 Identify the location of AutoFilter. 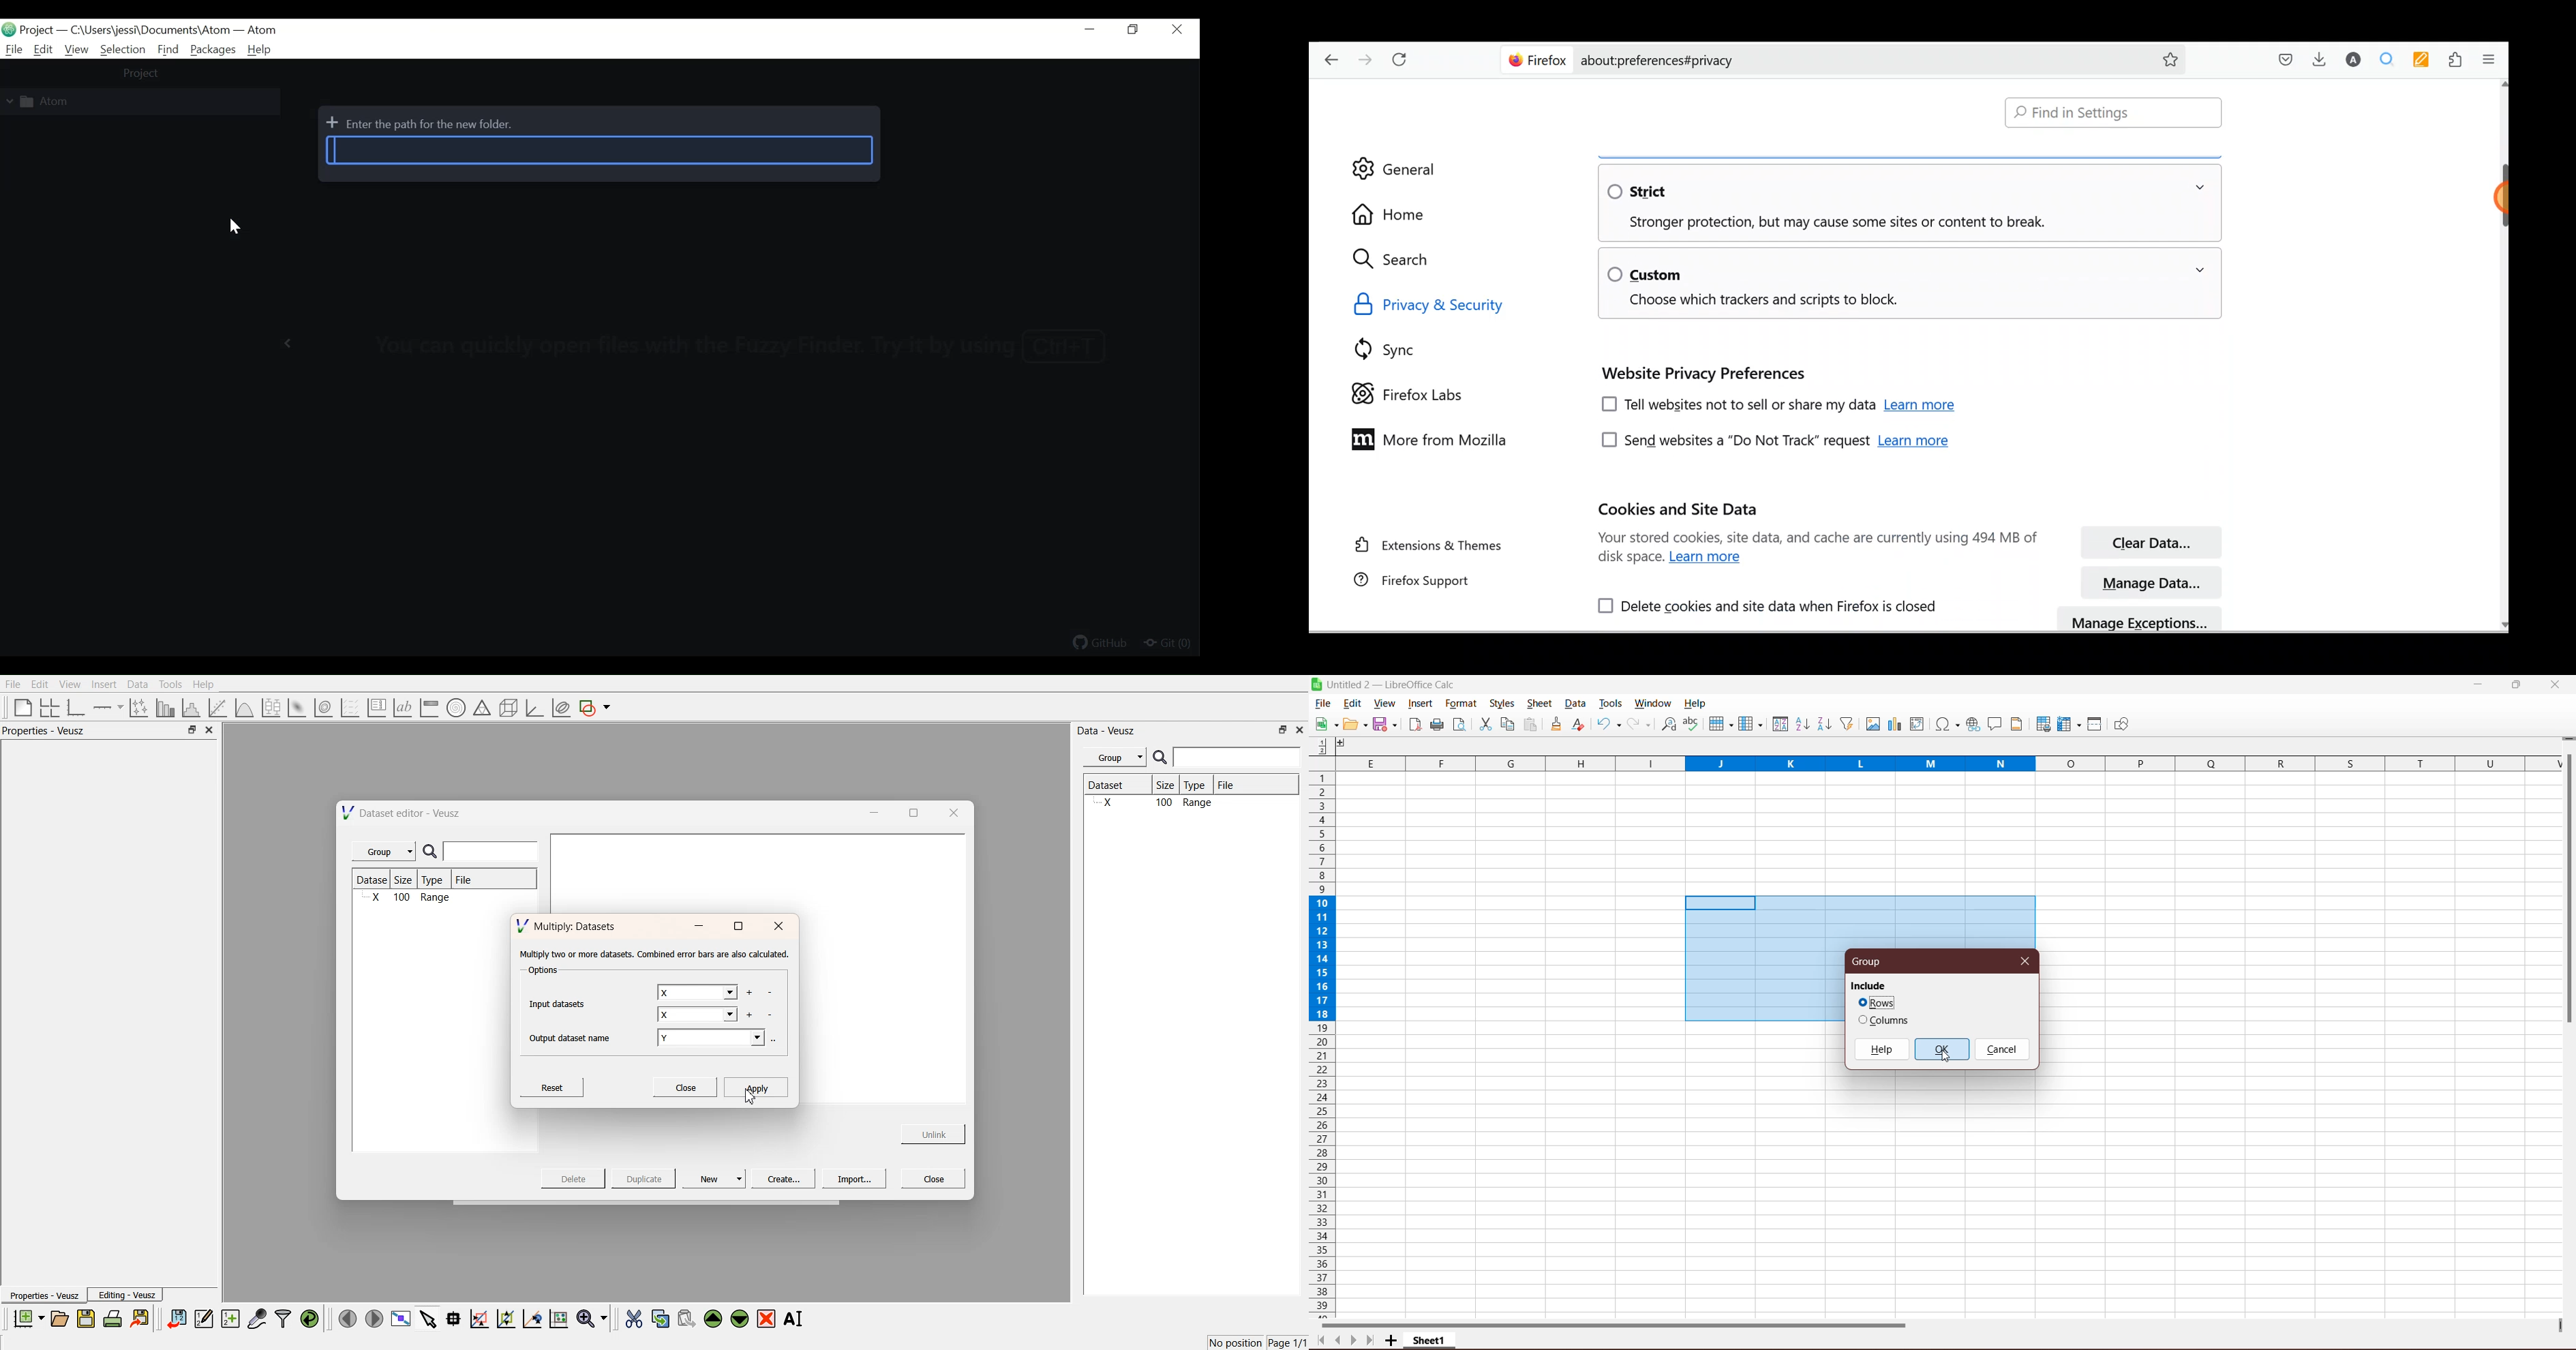
(1848, 724).